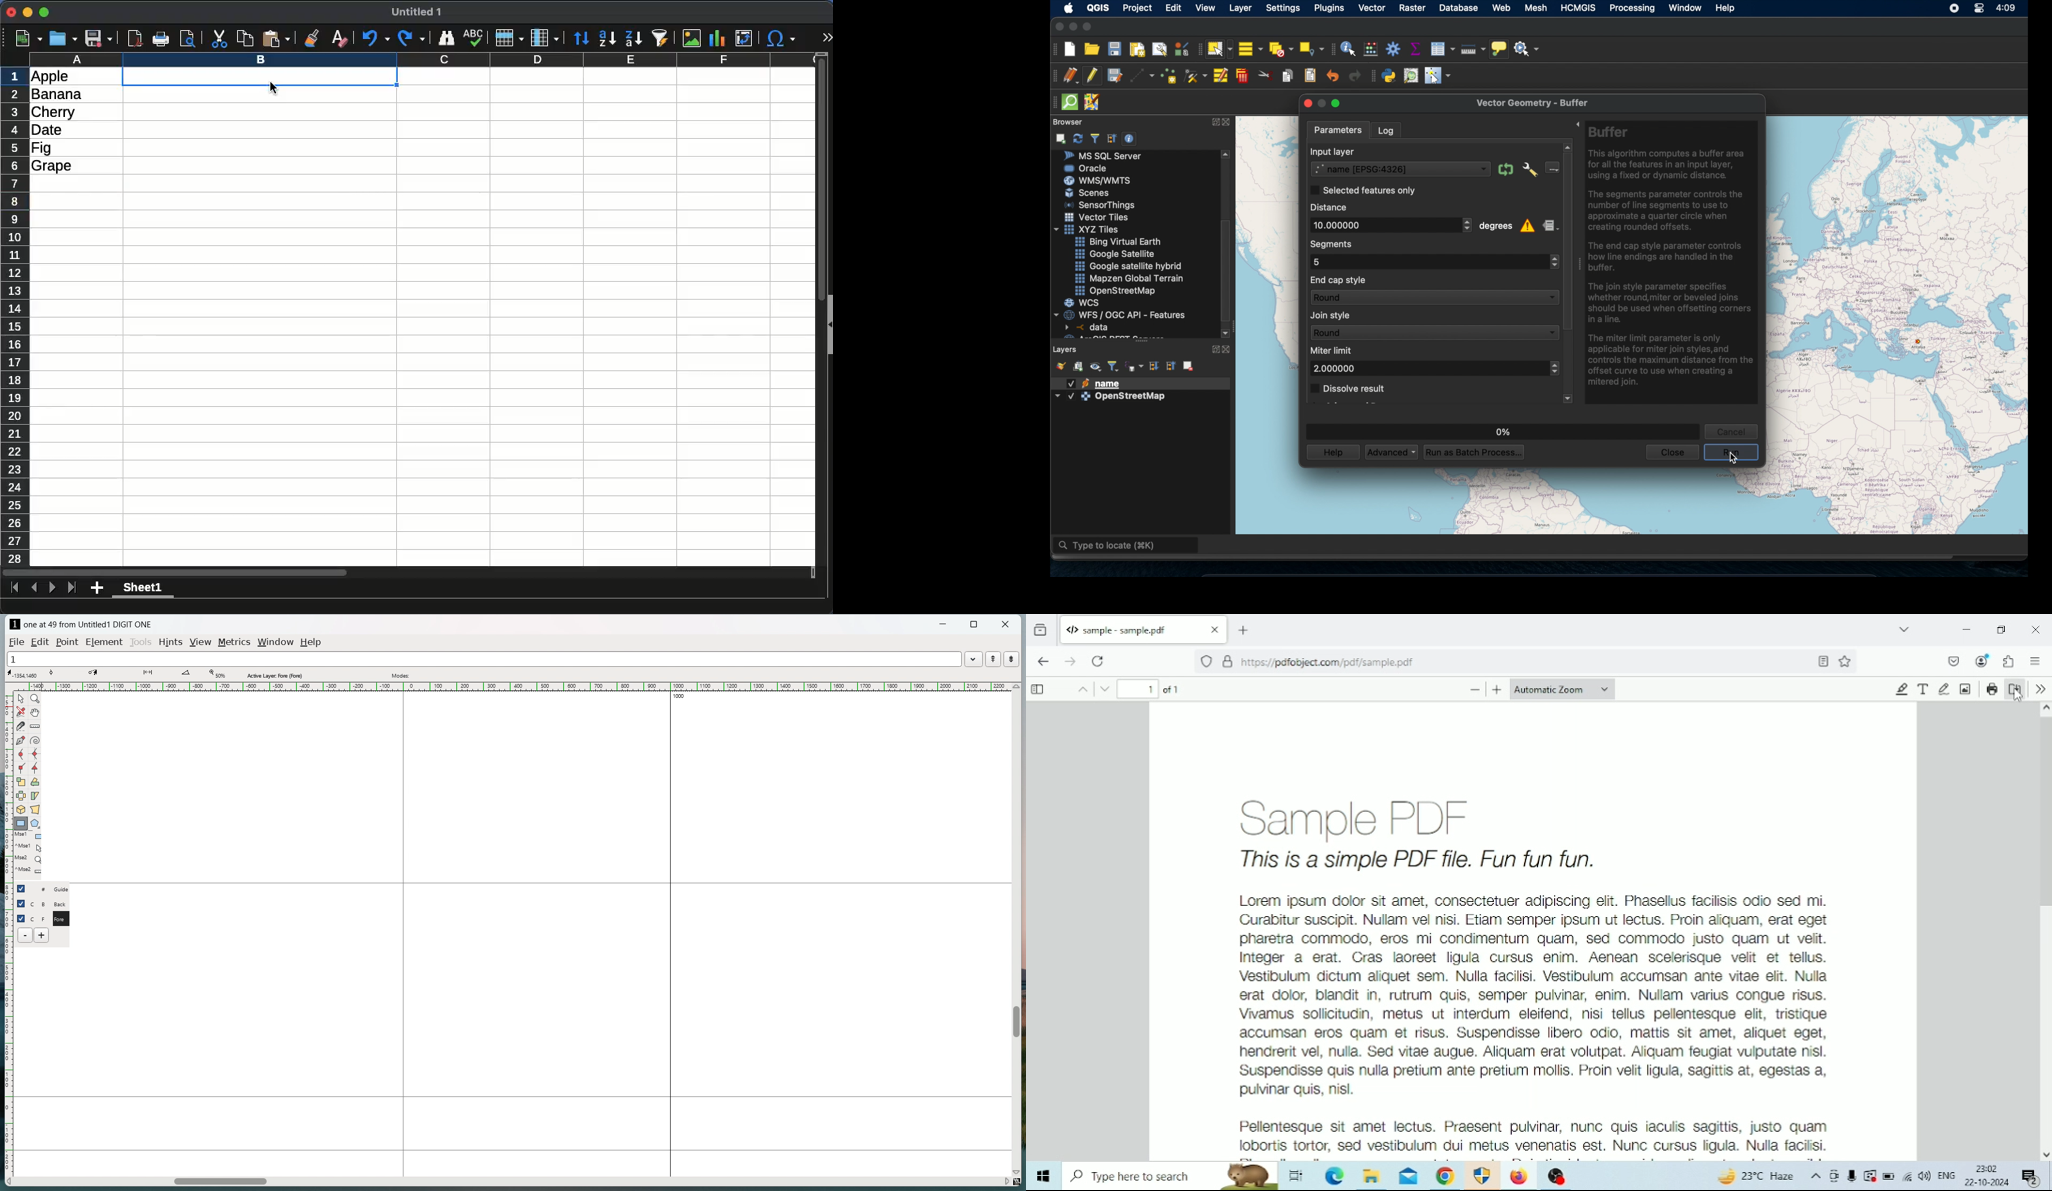 The width and height of the screenshot is (2072, 1204). Describe the element at coordinates (1415, 48) in the screenshot. I see `show statistical summary` at that location.